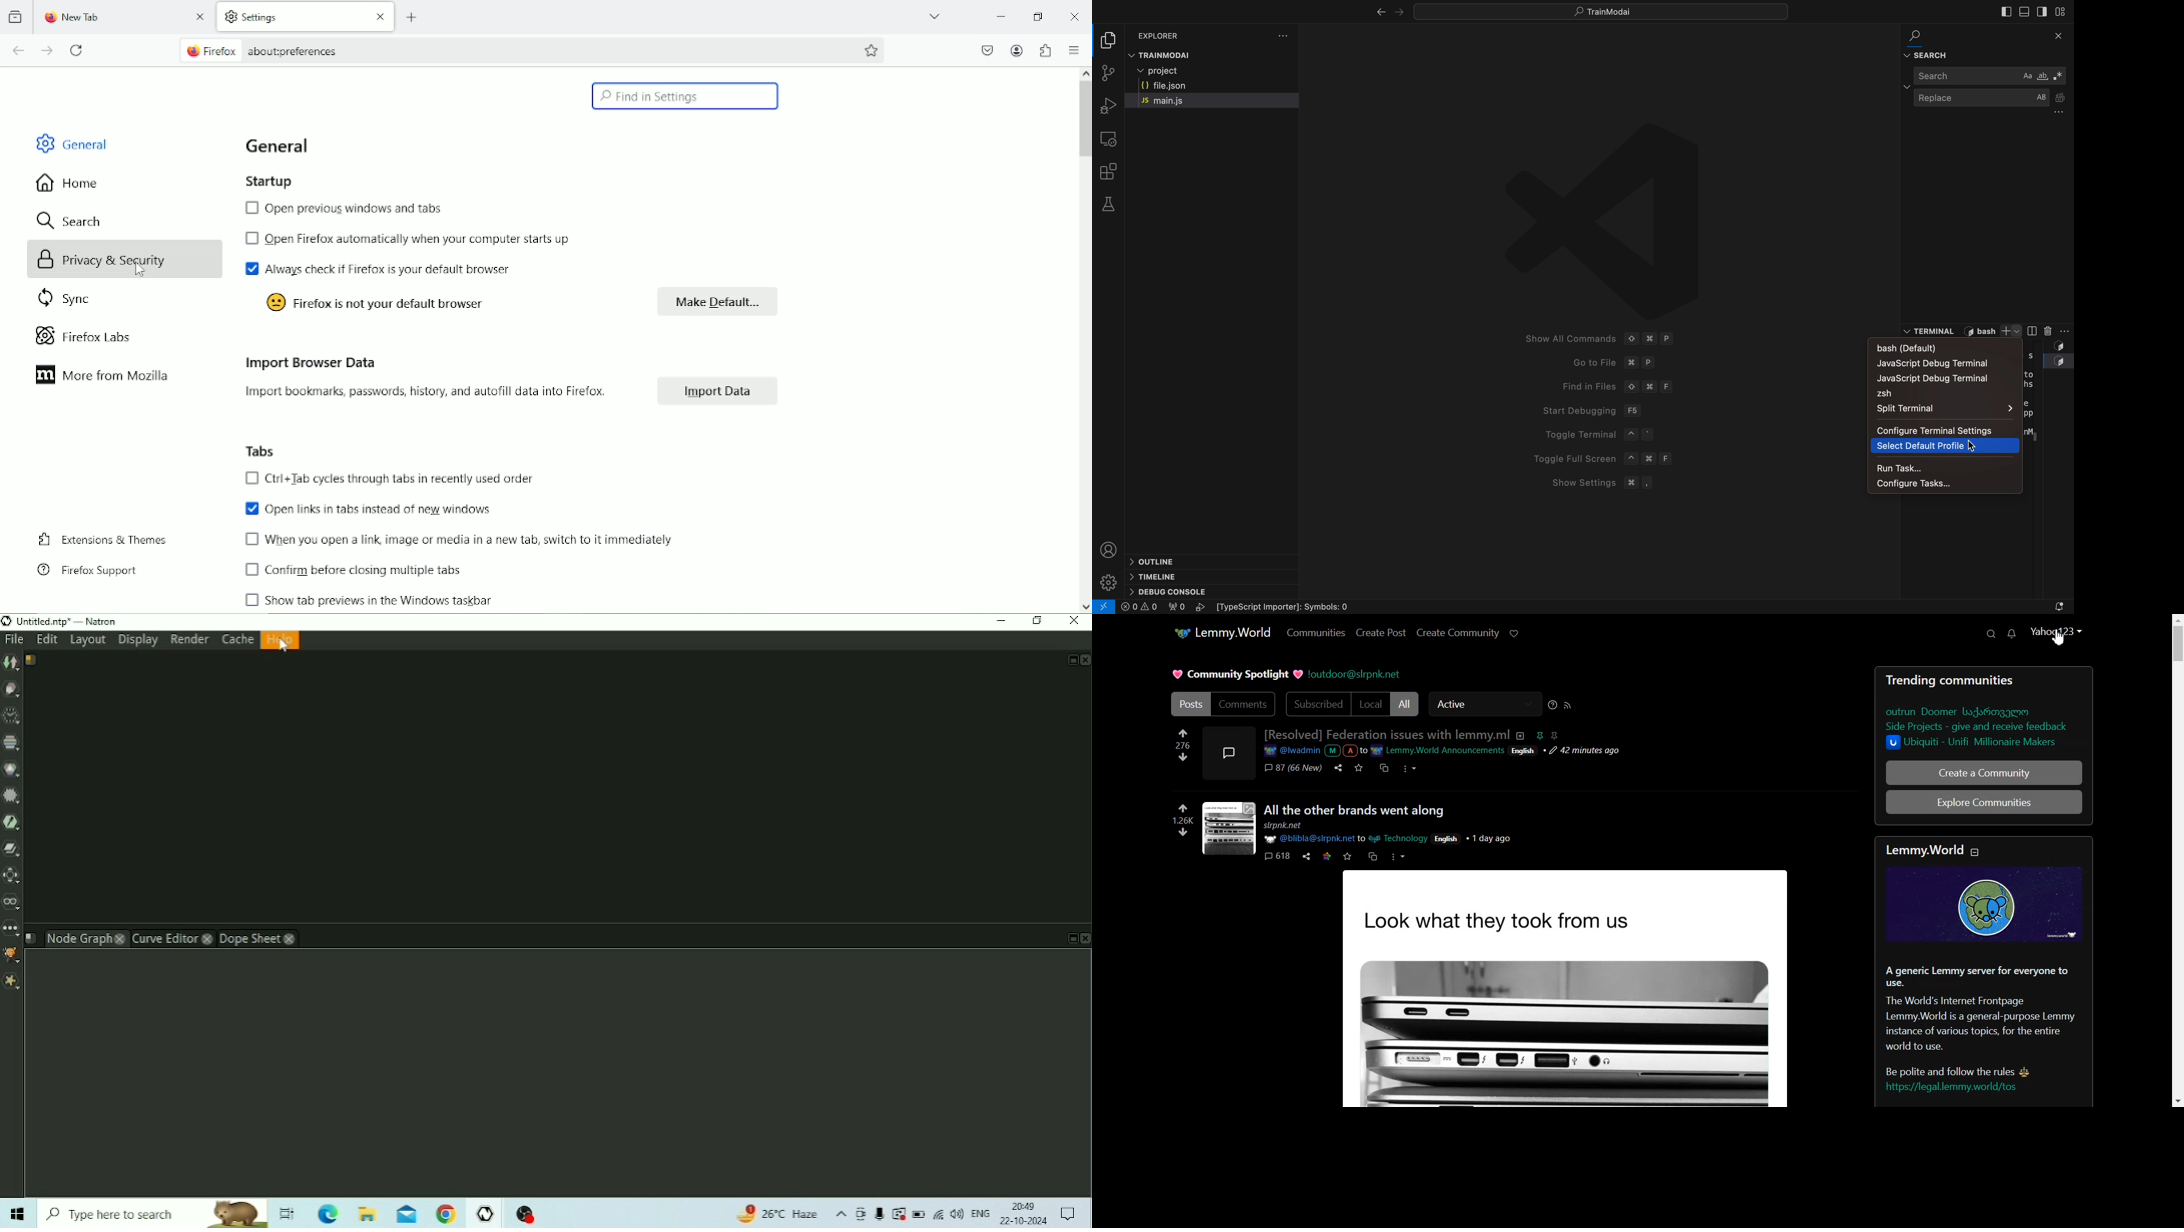 The width and height of the screenshot is (2184, 1232). What do you see at coordinates (1170, 592) in the screenshot?
I see `debug` at bounding box center [1170, 592].